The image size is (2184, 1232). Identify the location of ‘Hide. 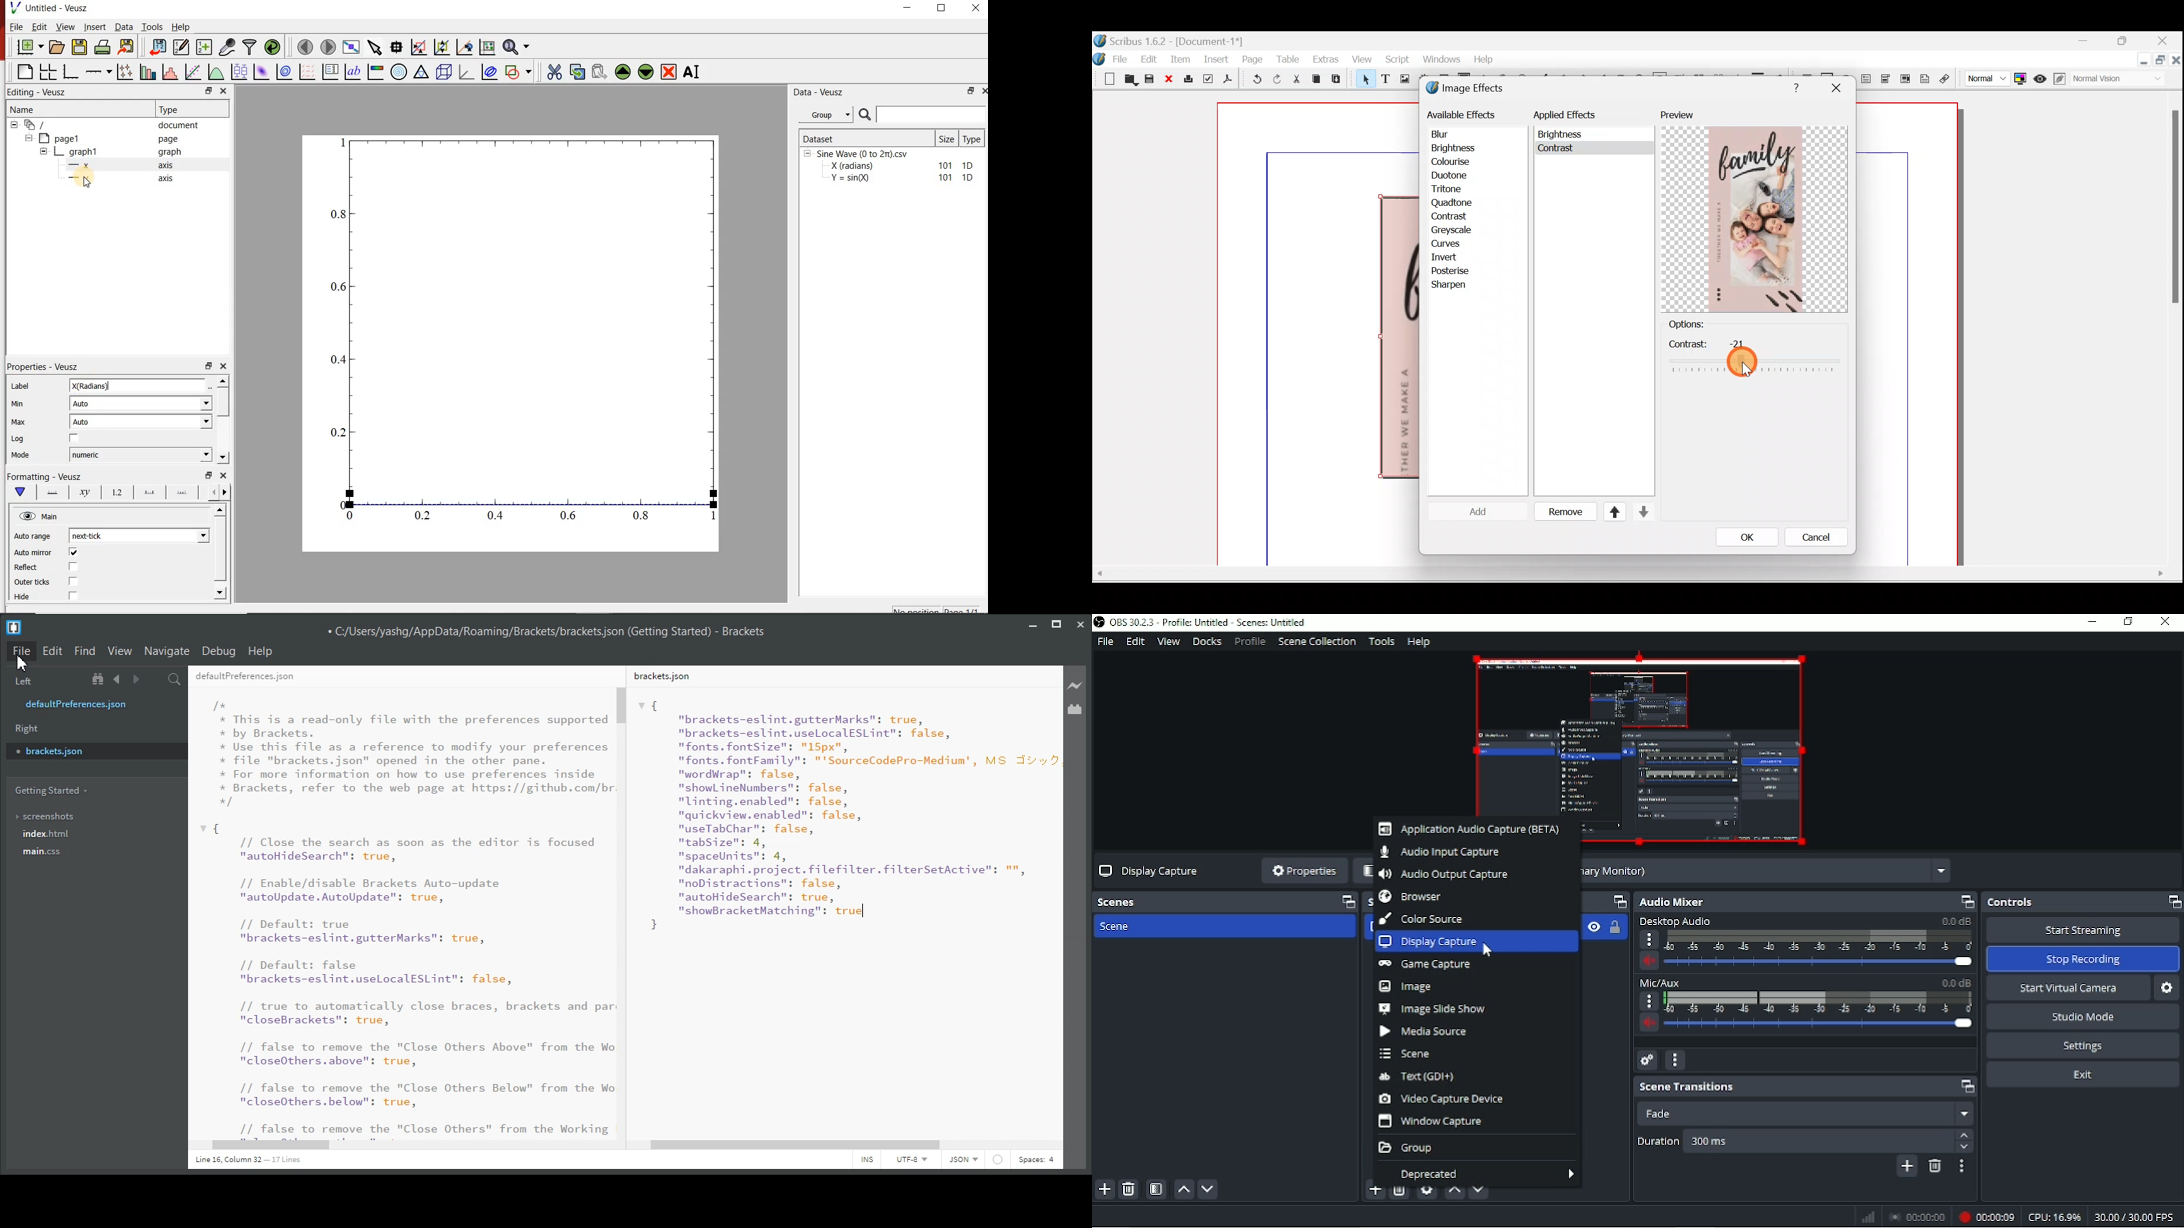
(23, 598).